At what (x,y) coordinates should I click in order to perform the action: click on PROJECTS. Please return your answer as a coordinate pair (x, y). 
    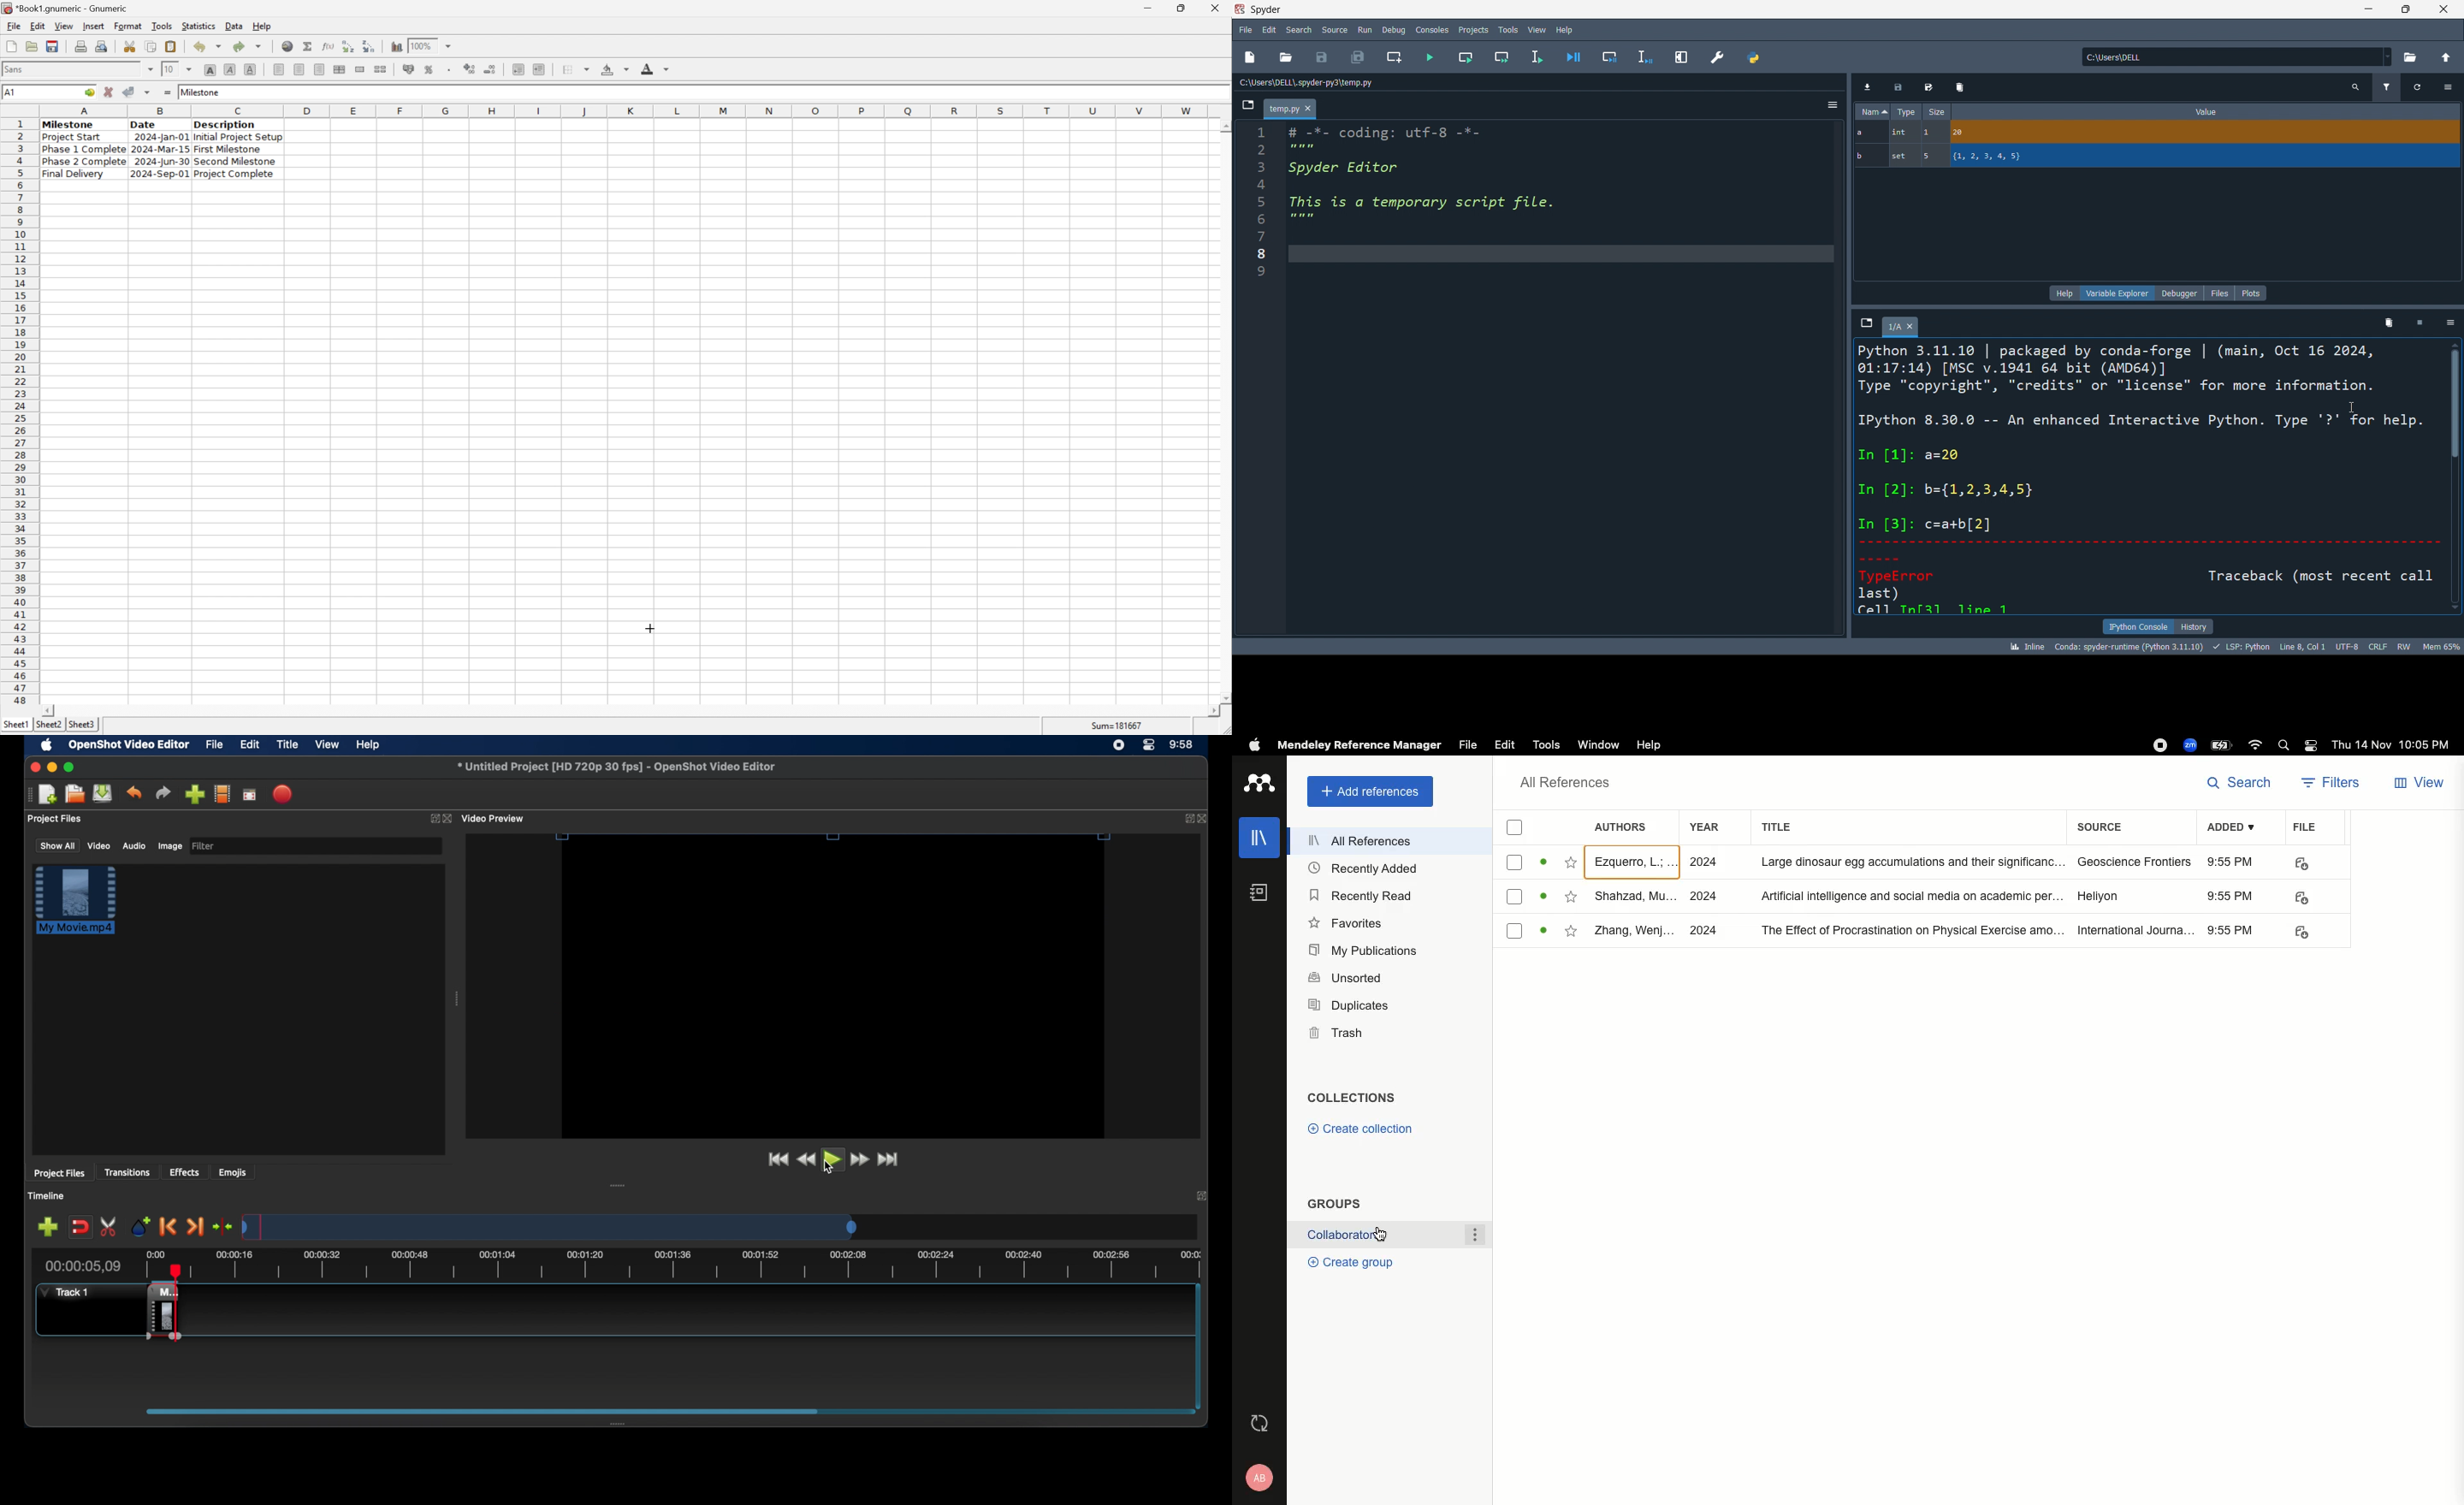
    Looking at the image, I should click on (1473, 30).